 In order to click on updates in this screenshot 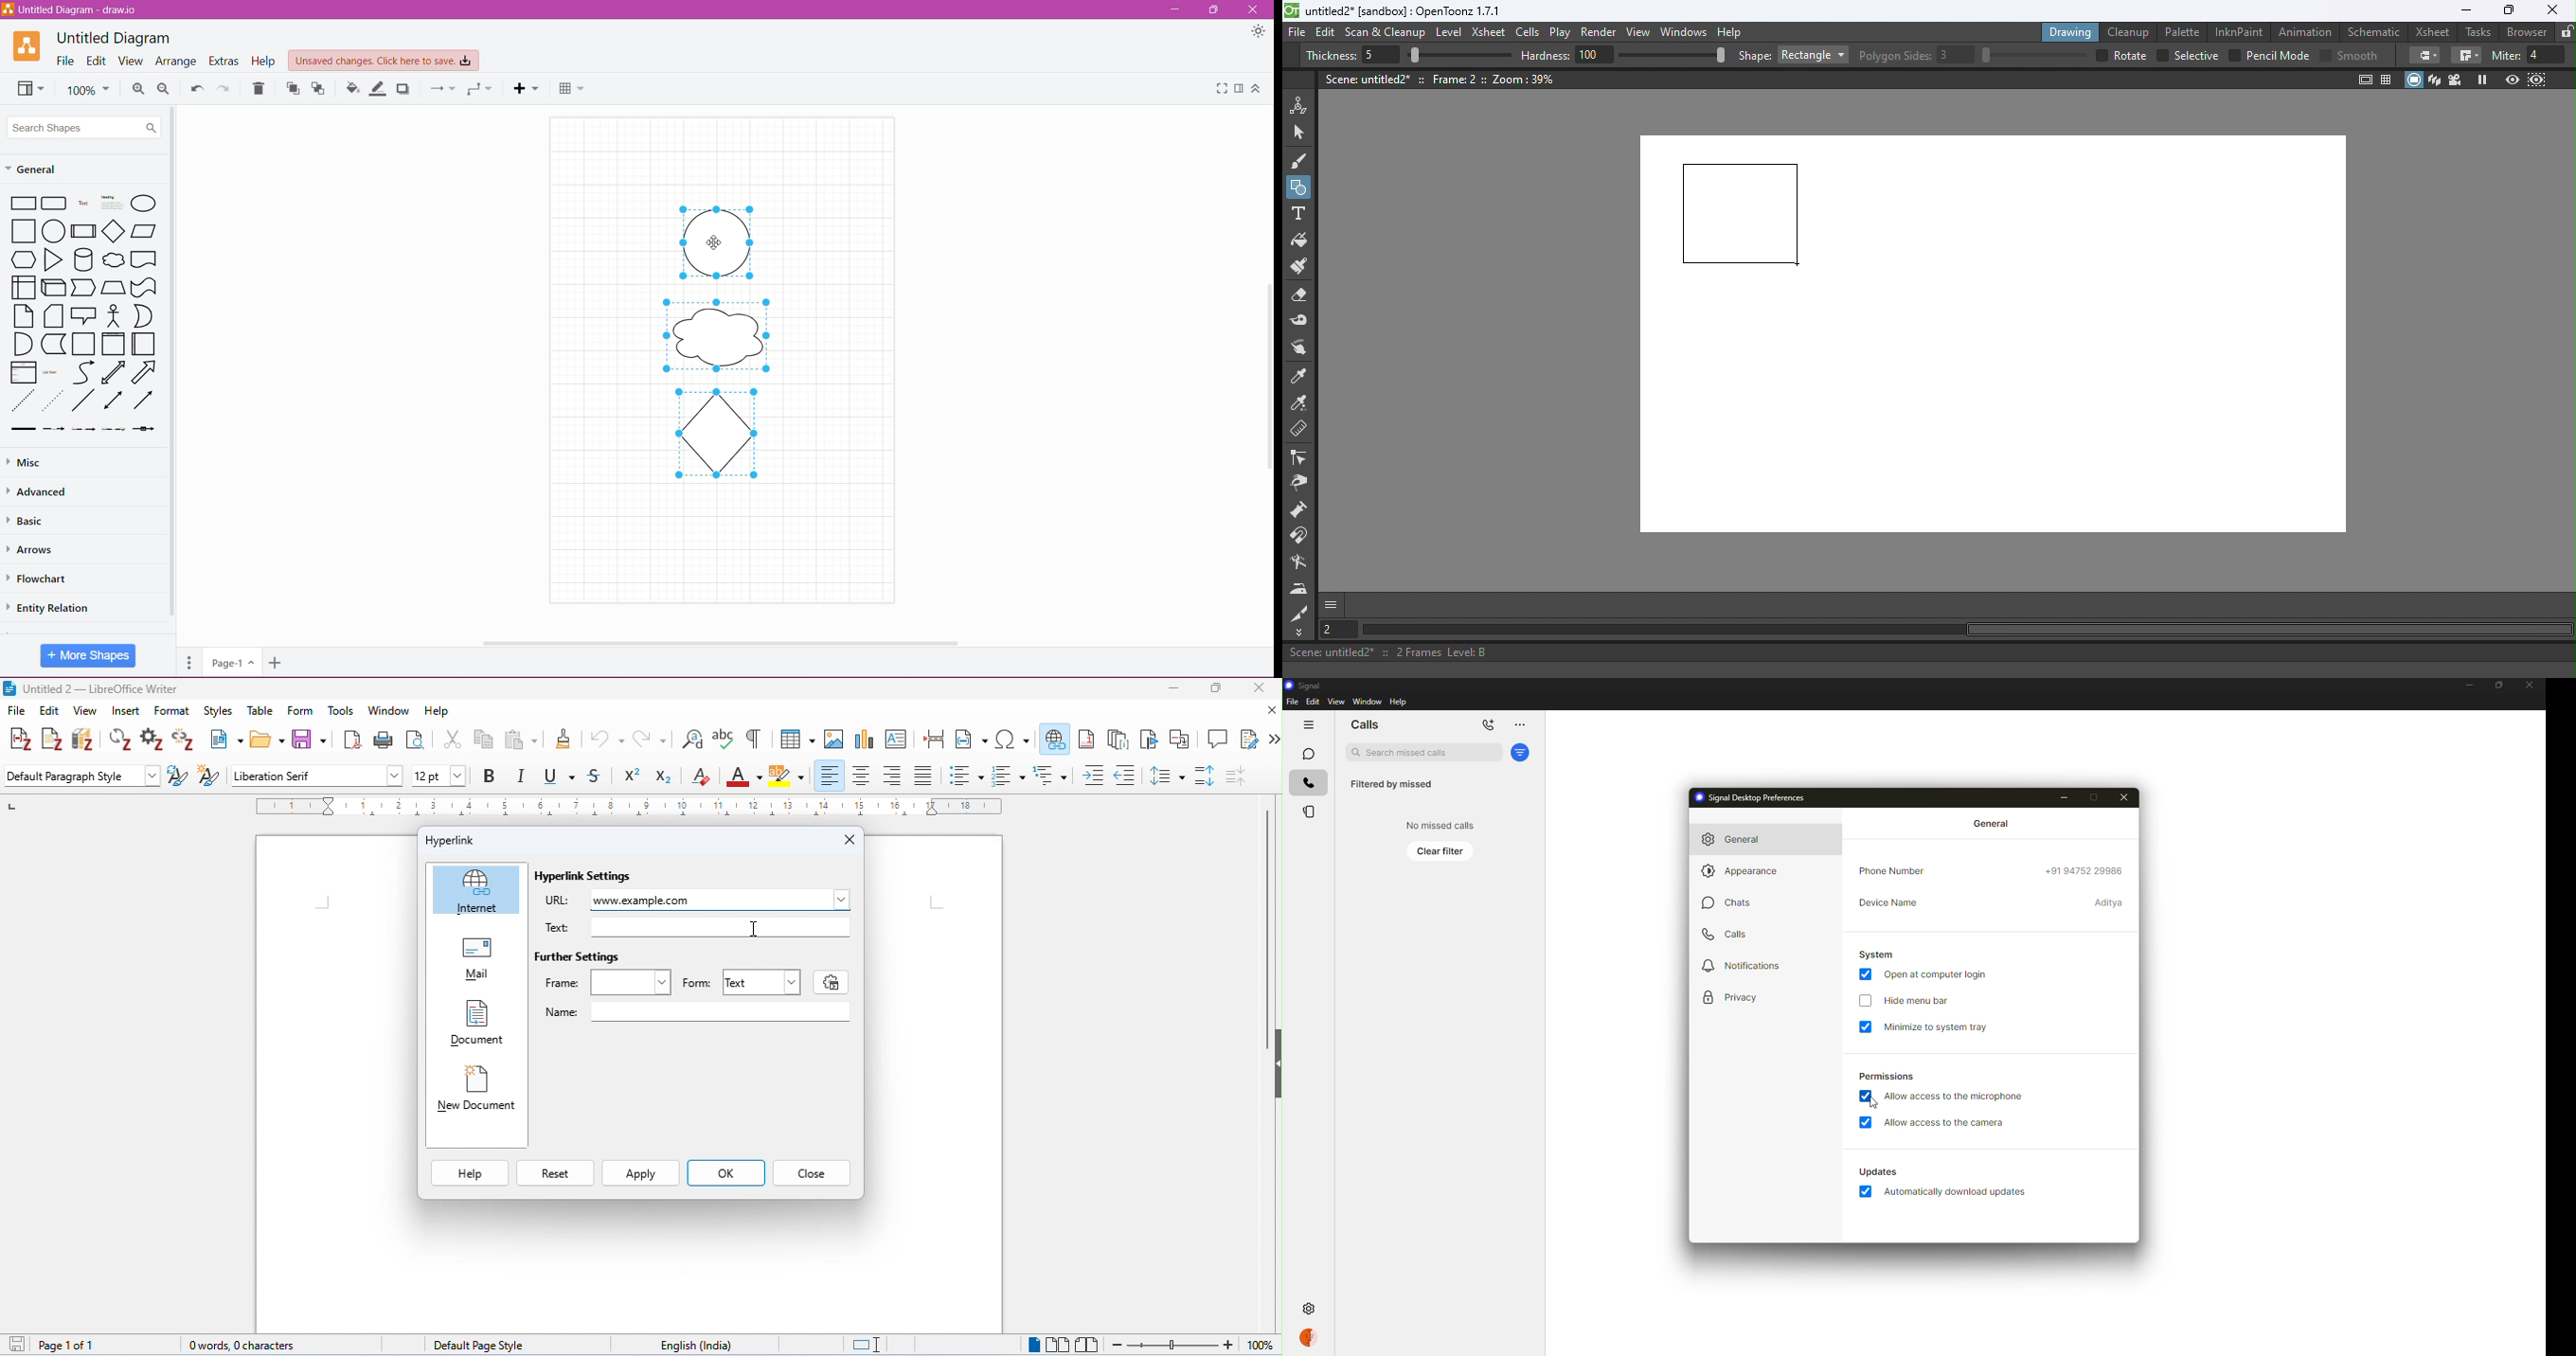, I will do `click(1879, 1172)`.